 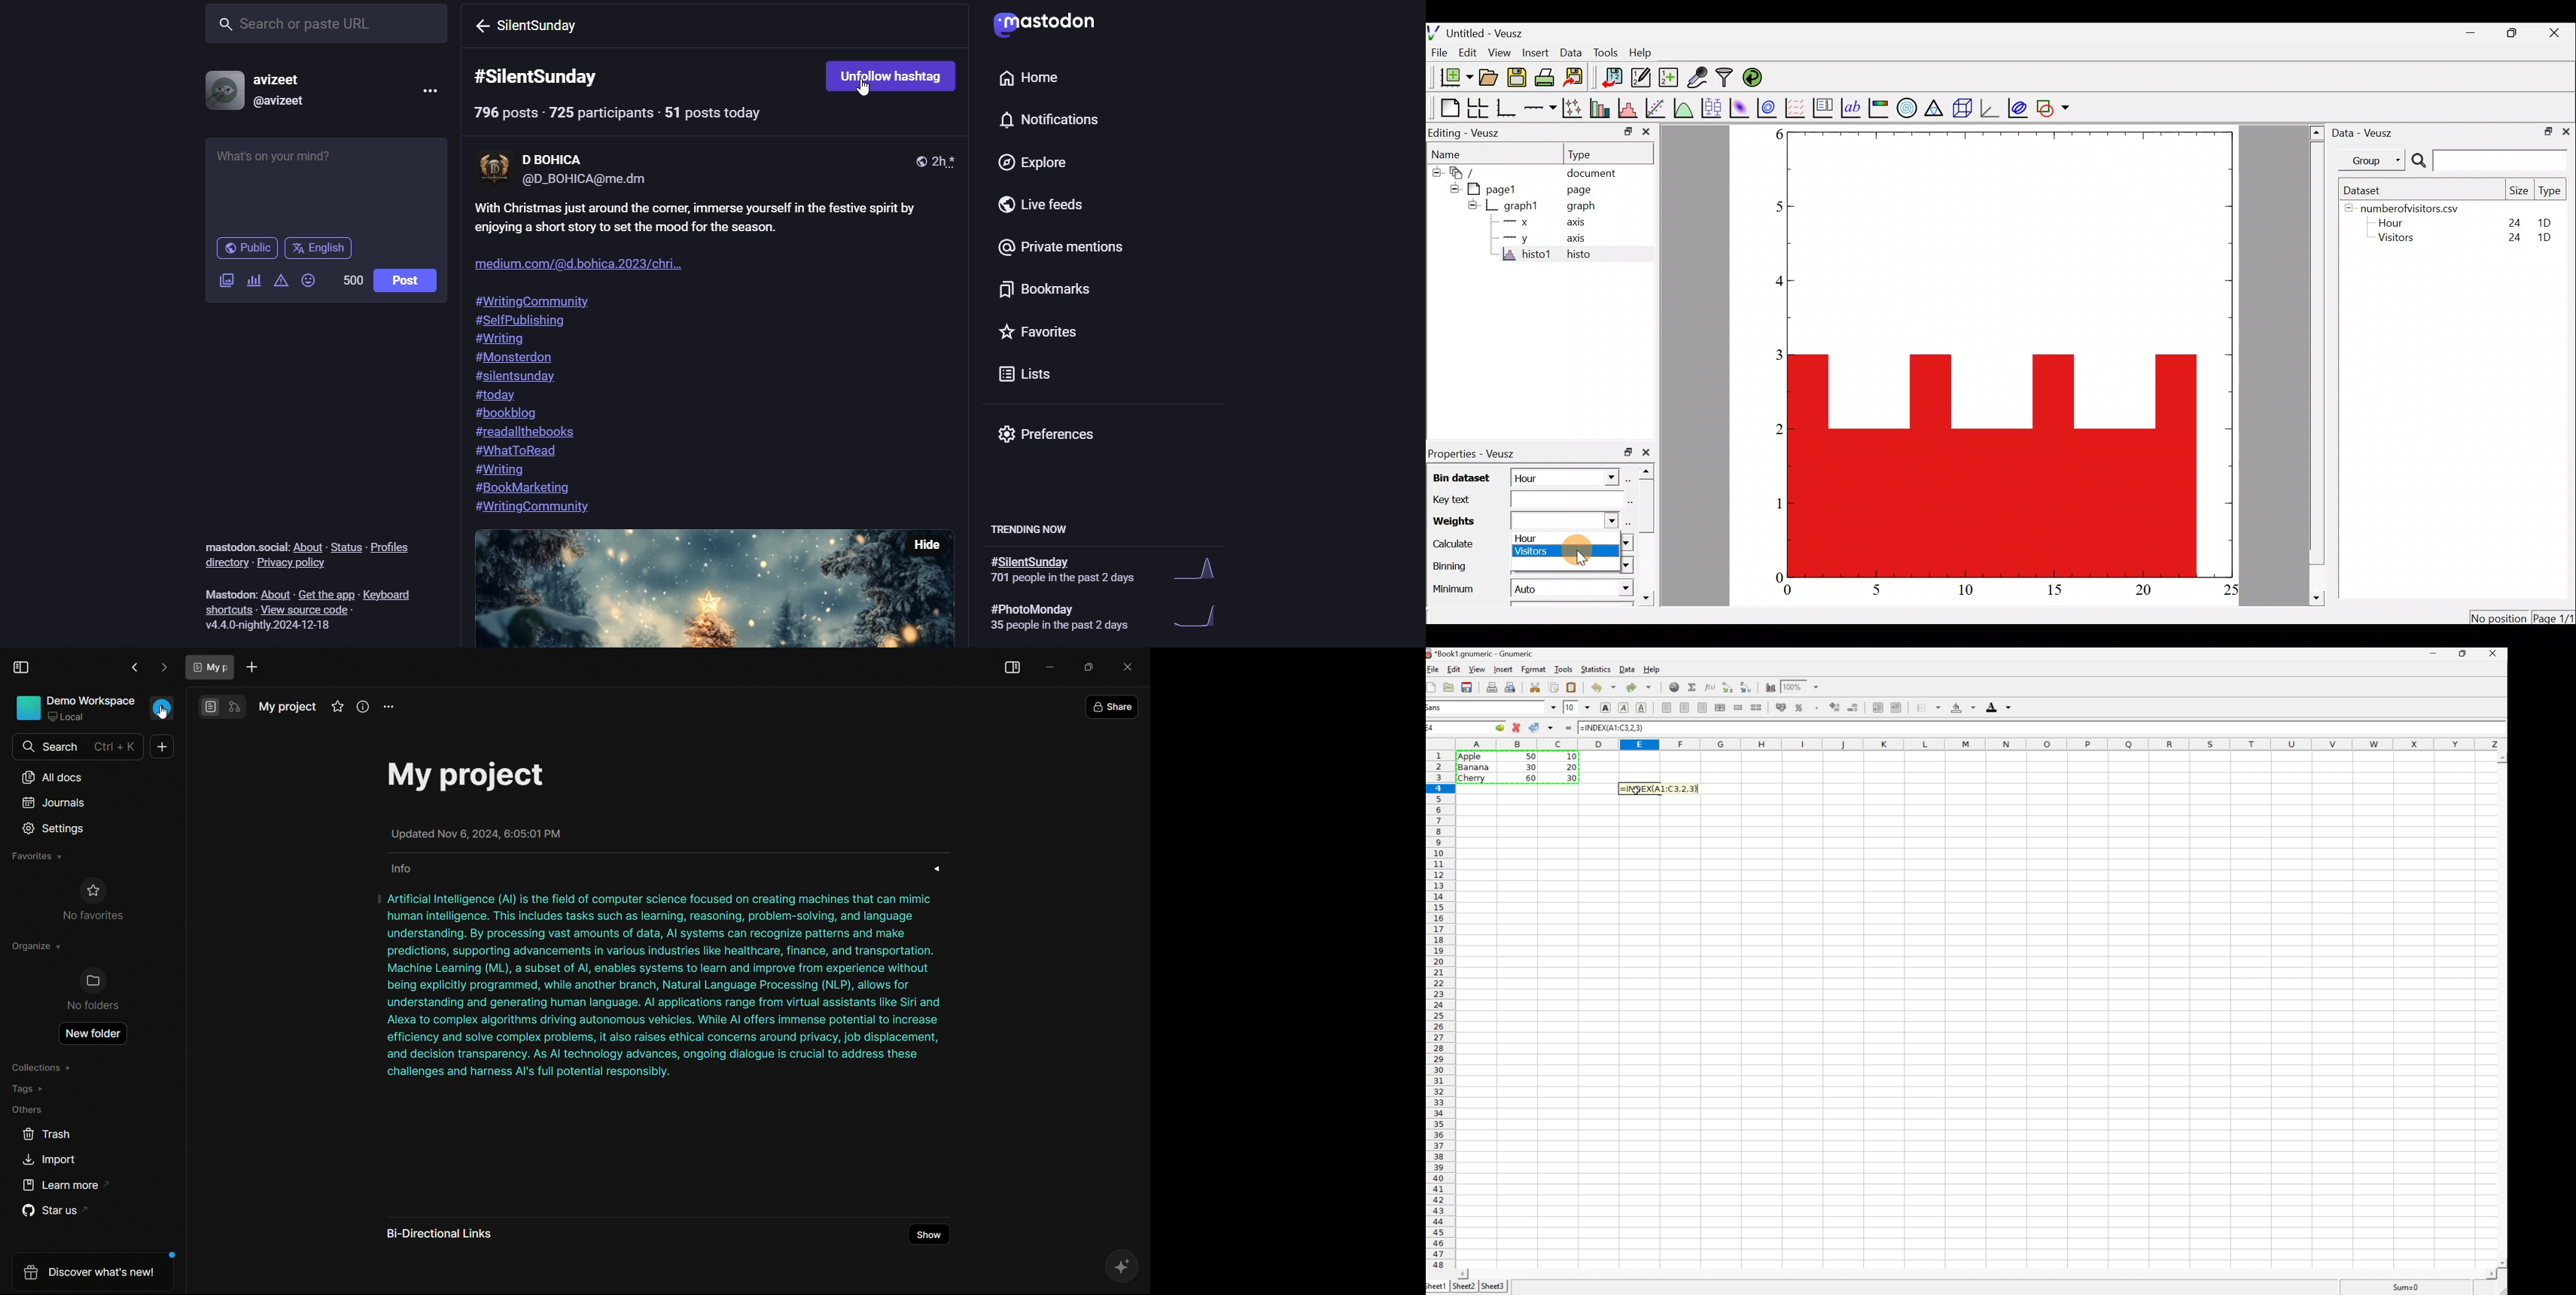 I want to click on cursor, so click(x=1636, y=792).